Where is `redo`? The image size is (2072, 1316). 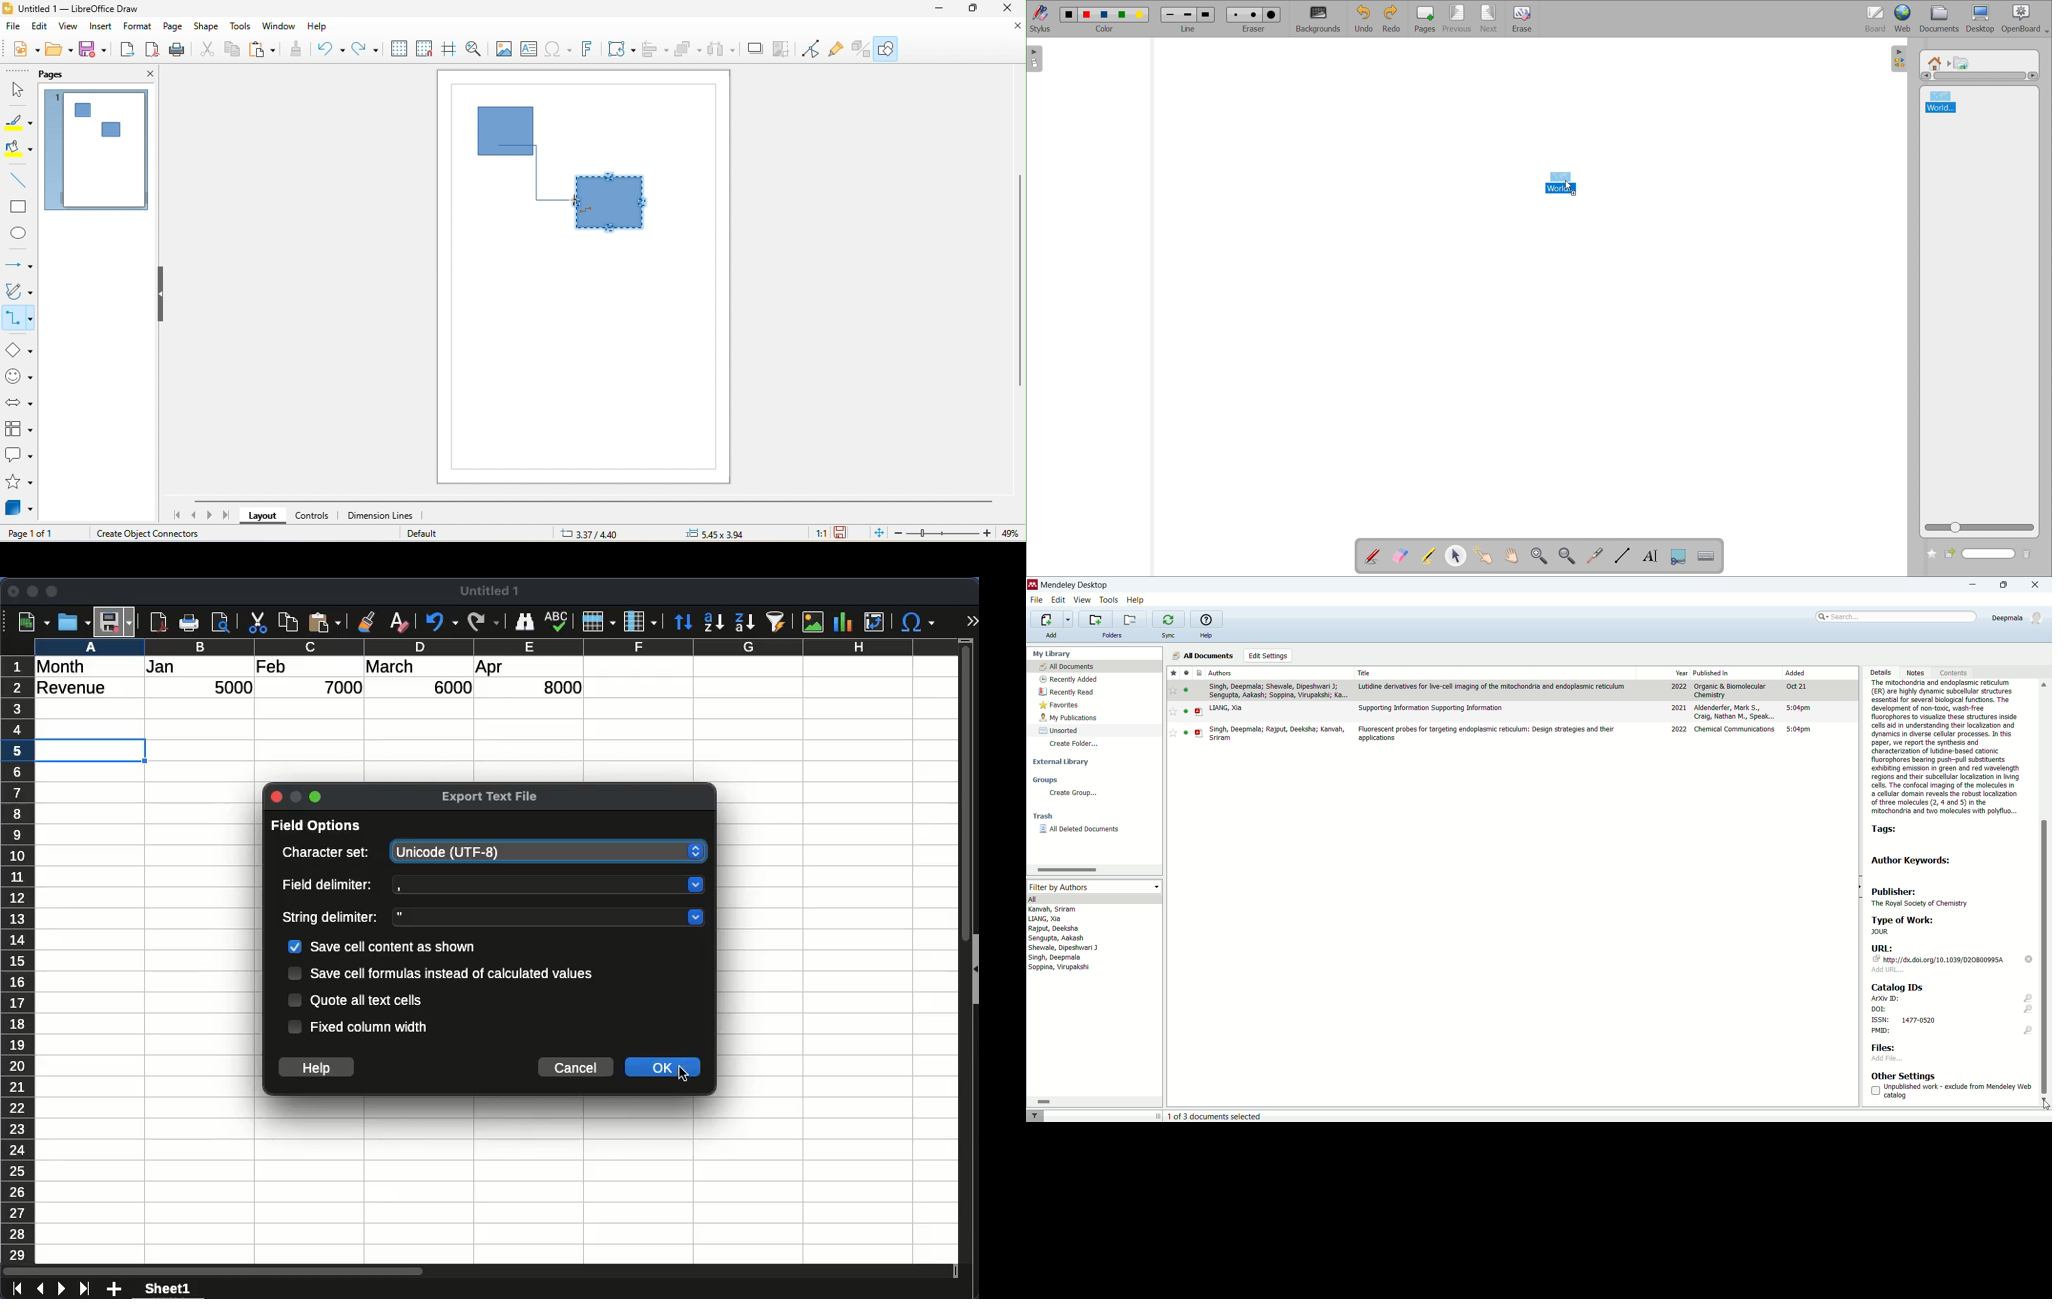
redo is located at coordinates (482, 622).